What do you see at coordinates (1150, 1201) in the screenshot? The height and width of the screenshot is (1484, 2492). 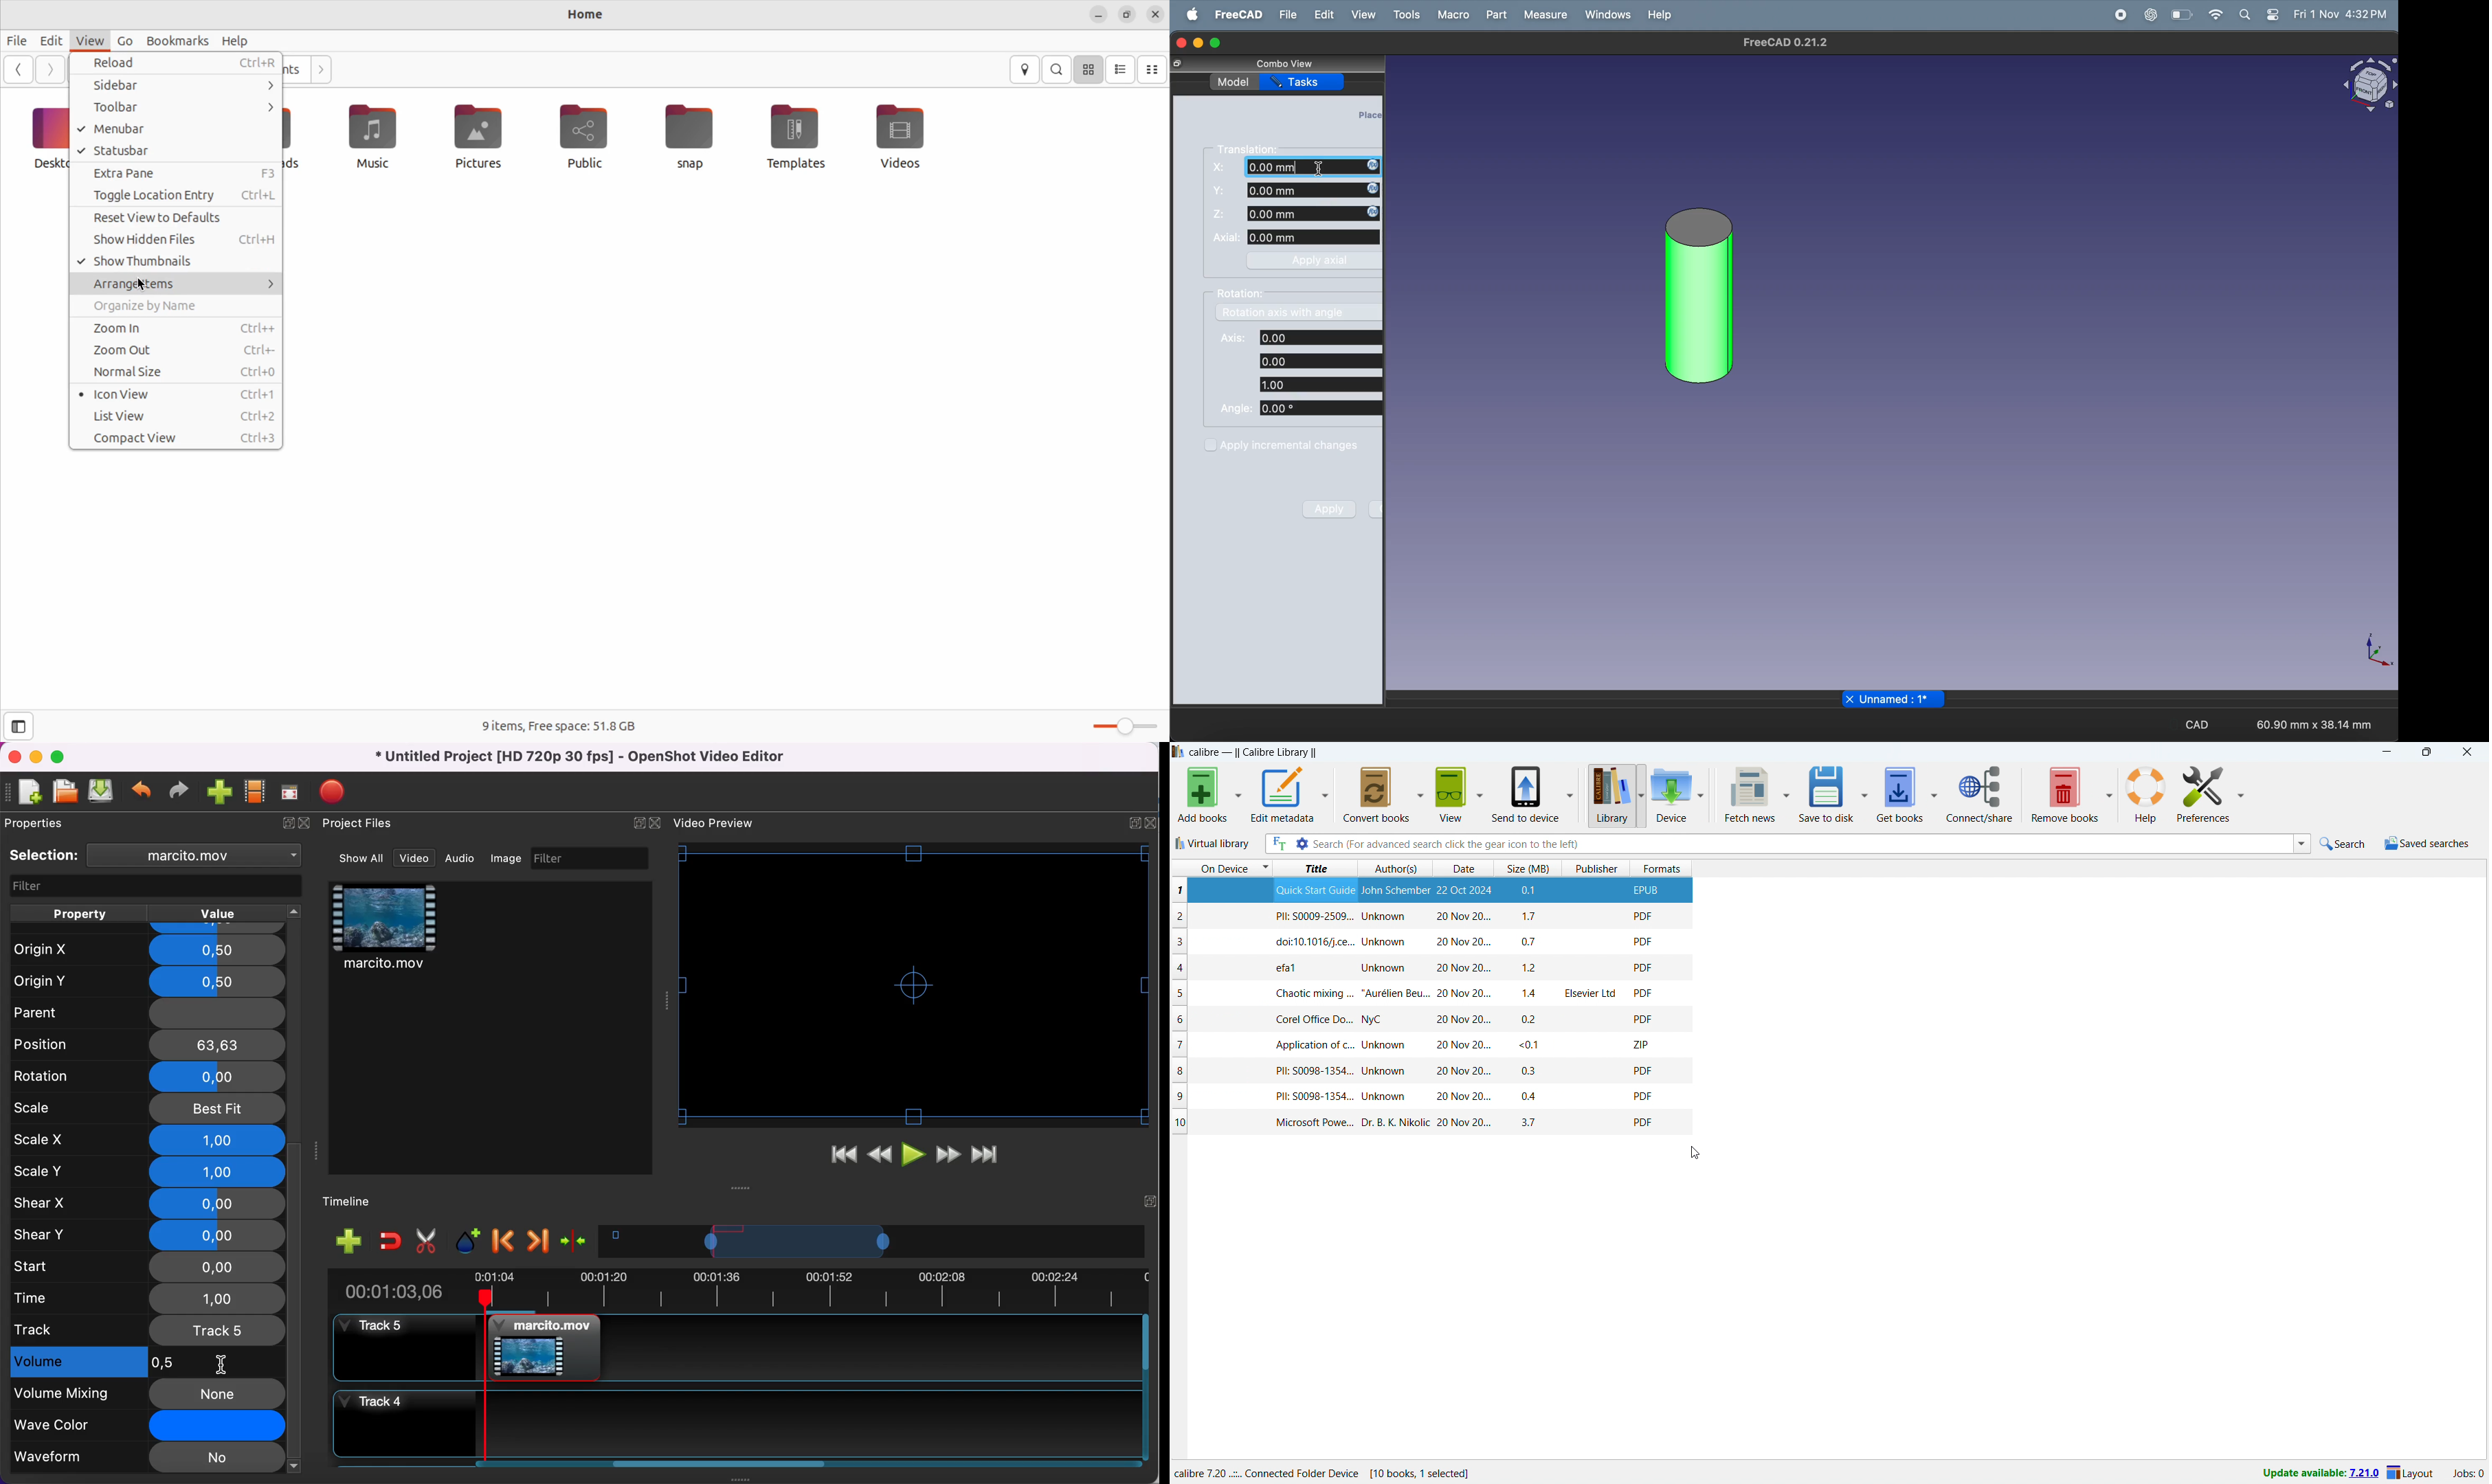 I see `Expand/Collapse` at bounding box center [1150, 1201].